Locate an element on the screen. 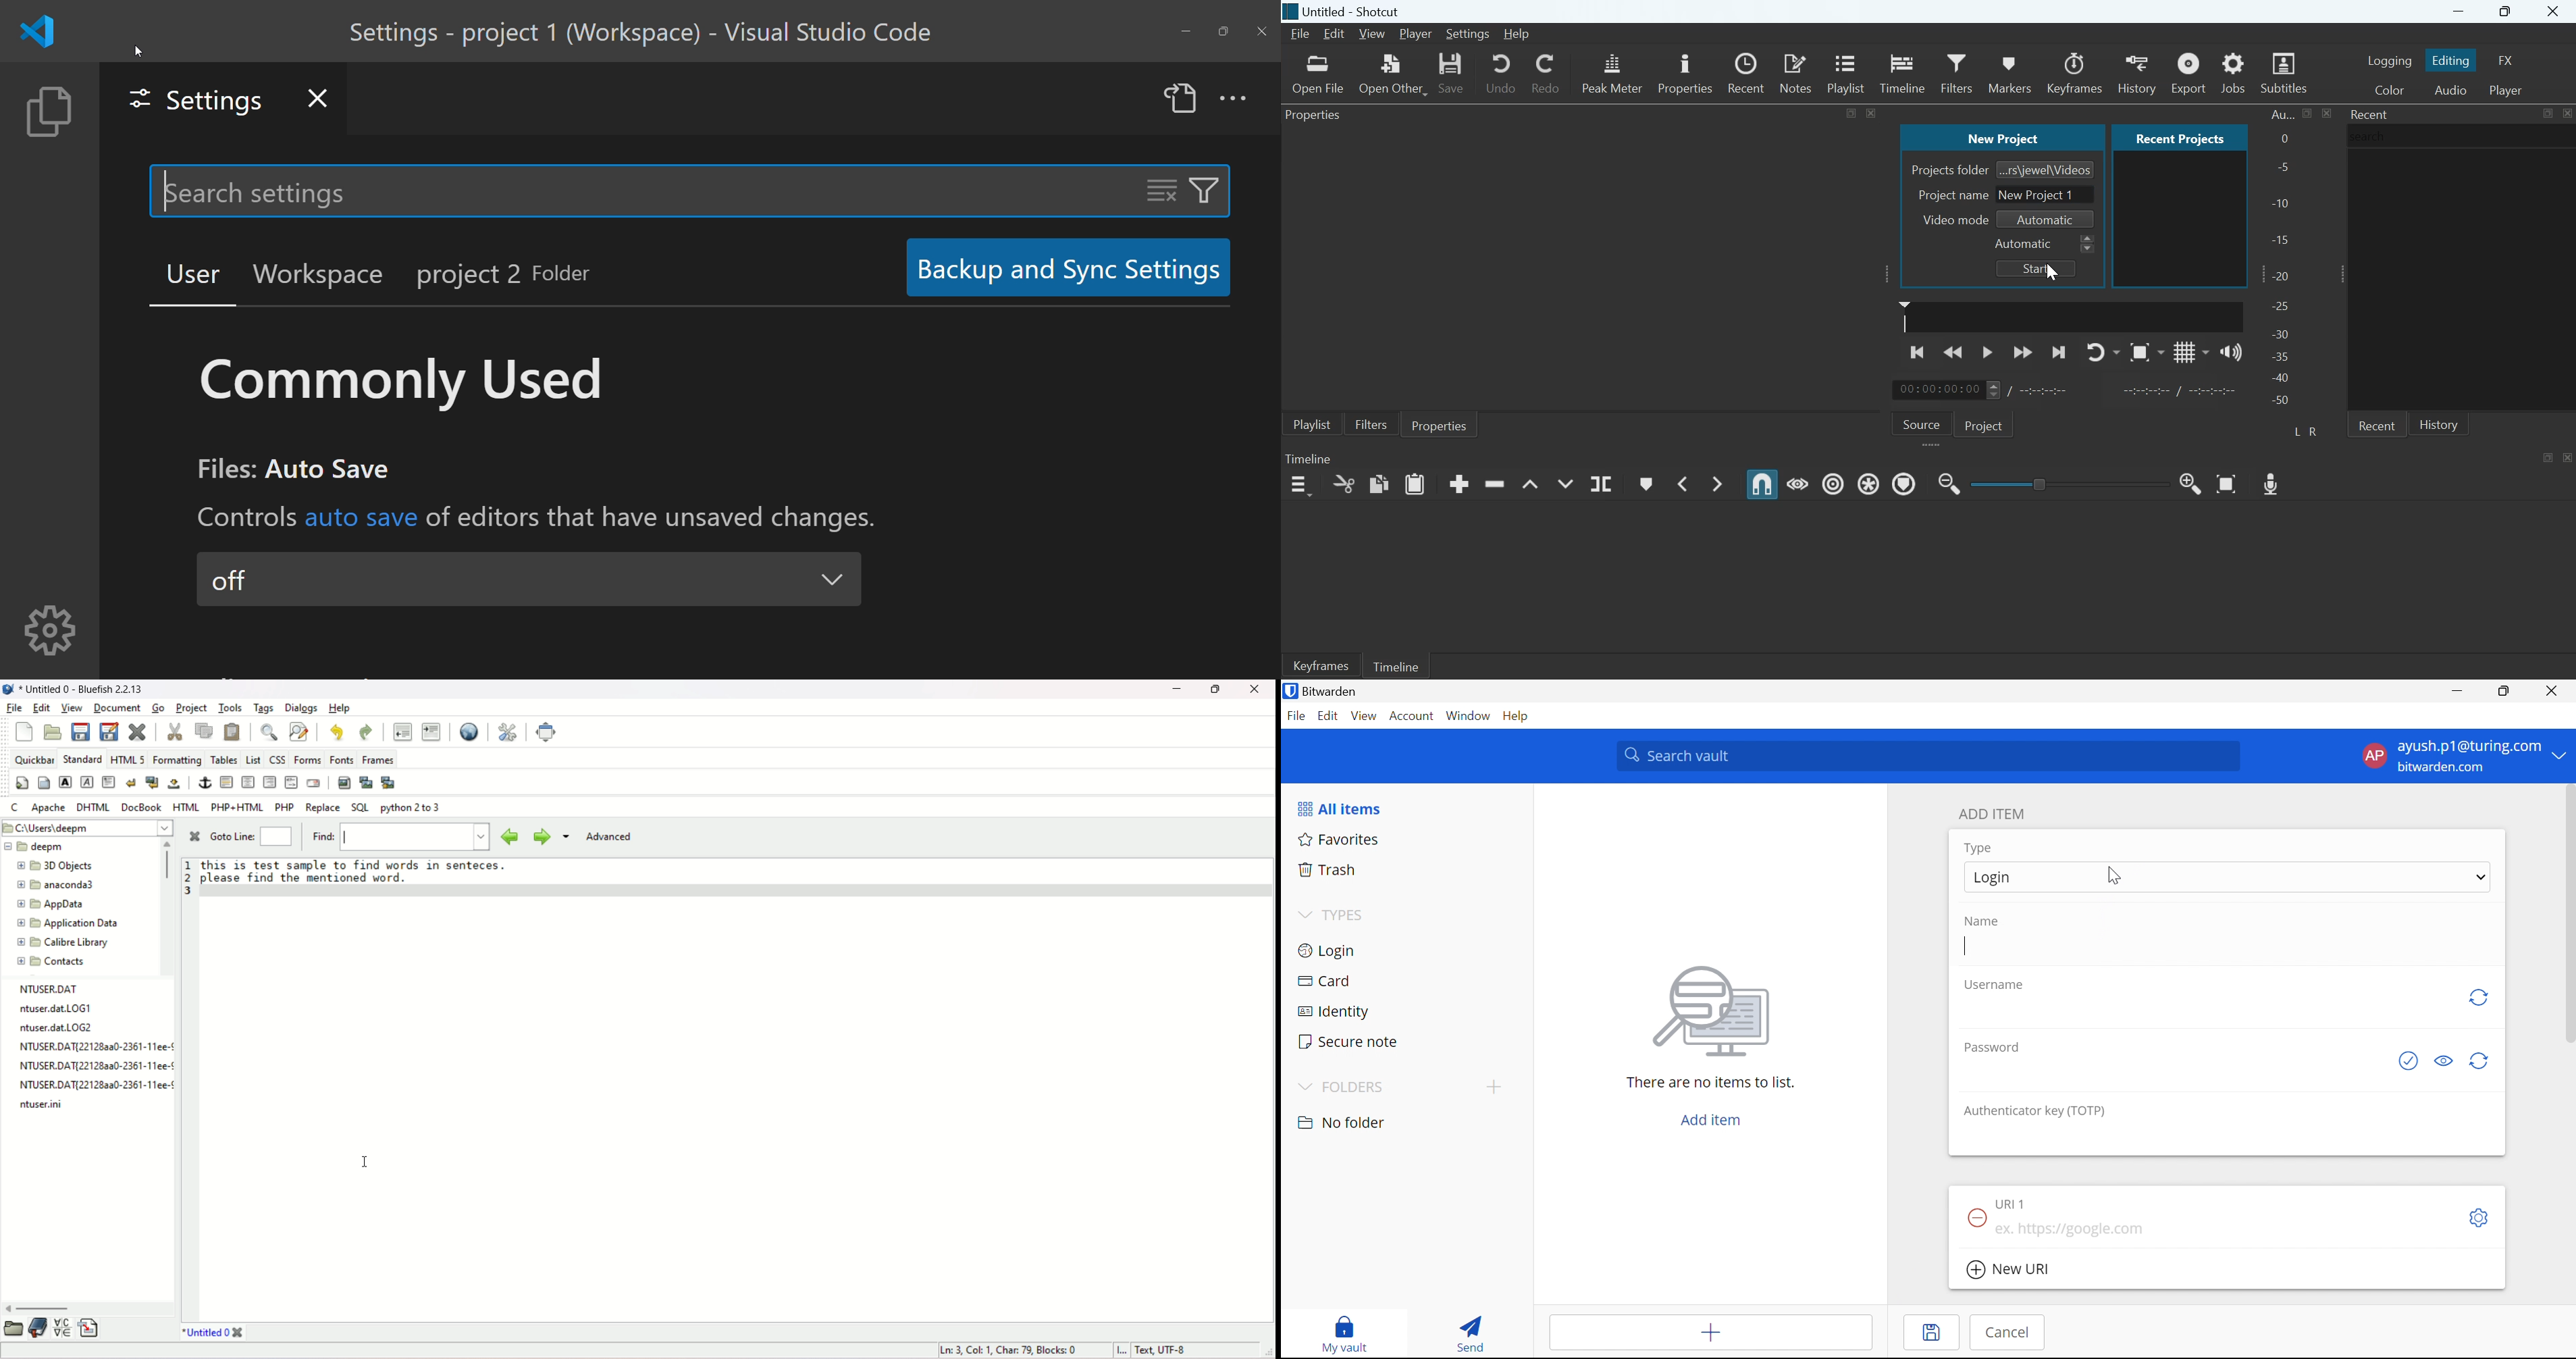 This screenshot has height=1372, width=2576. Player is located at coordinates (1417, 34).